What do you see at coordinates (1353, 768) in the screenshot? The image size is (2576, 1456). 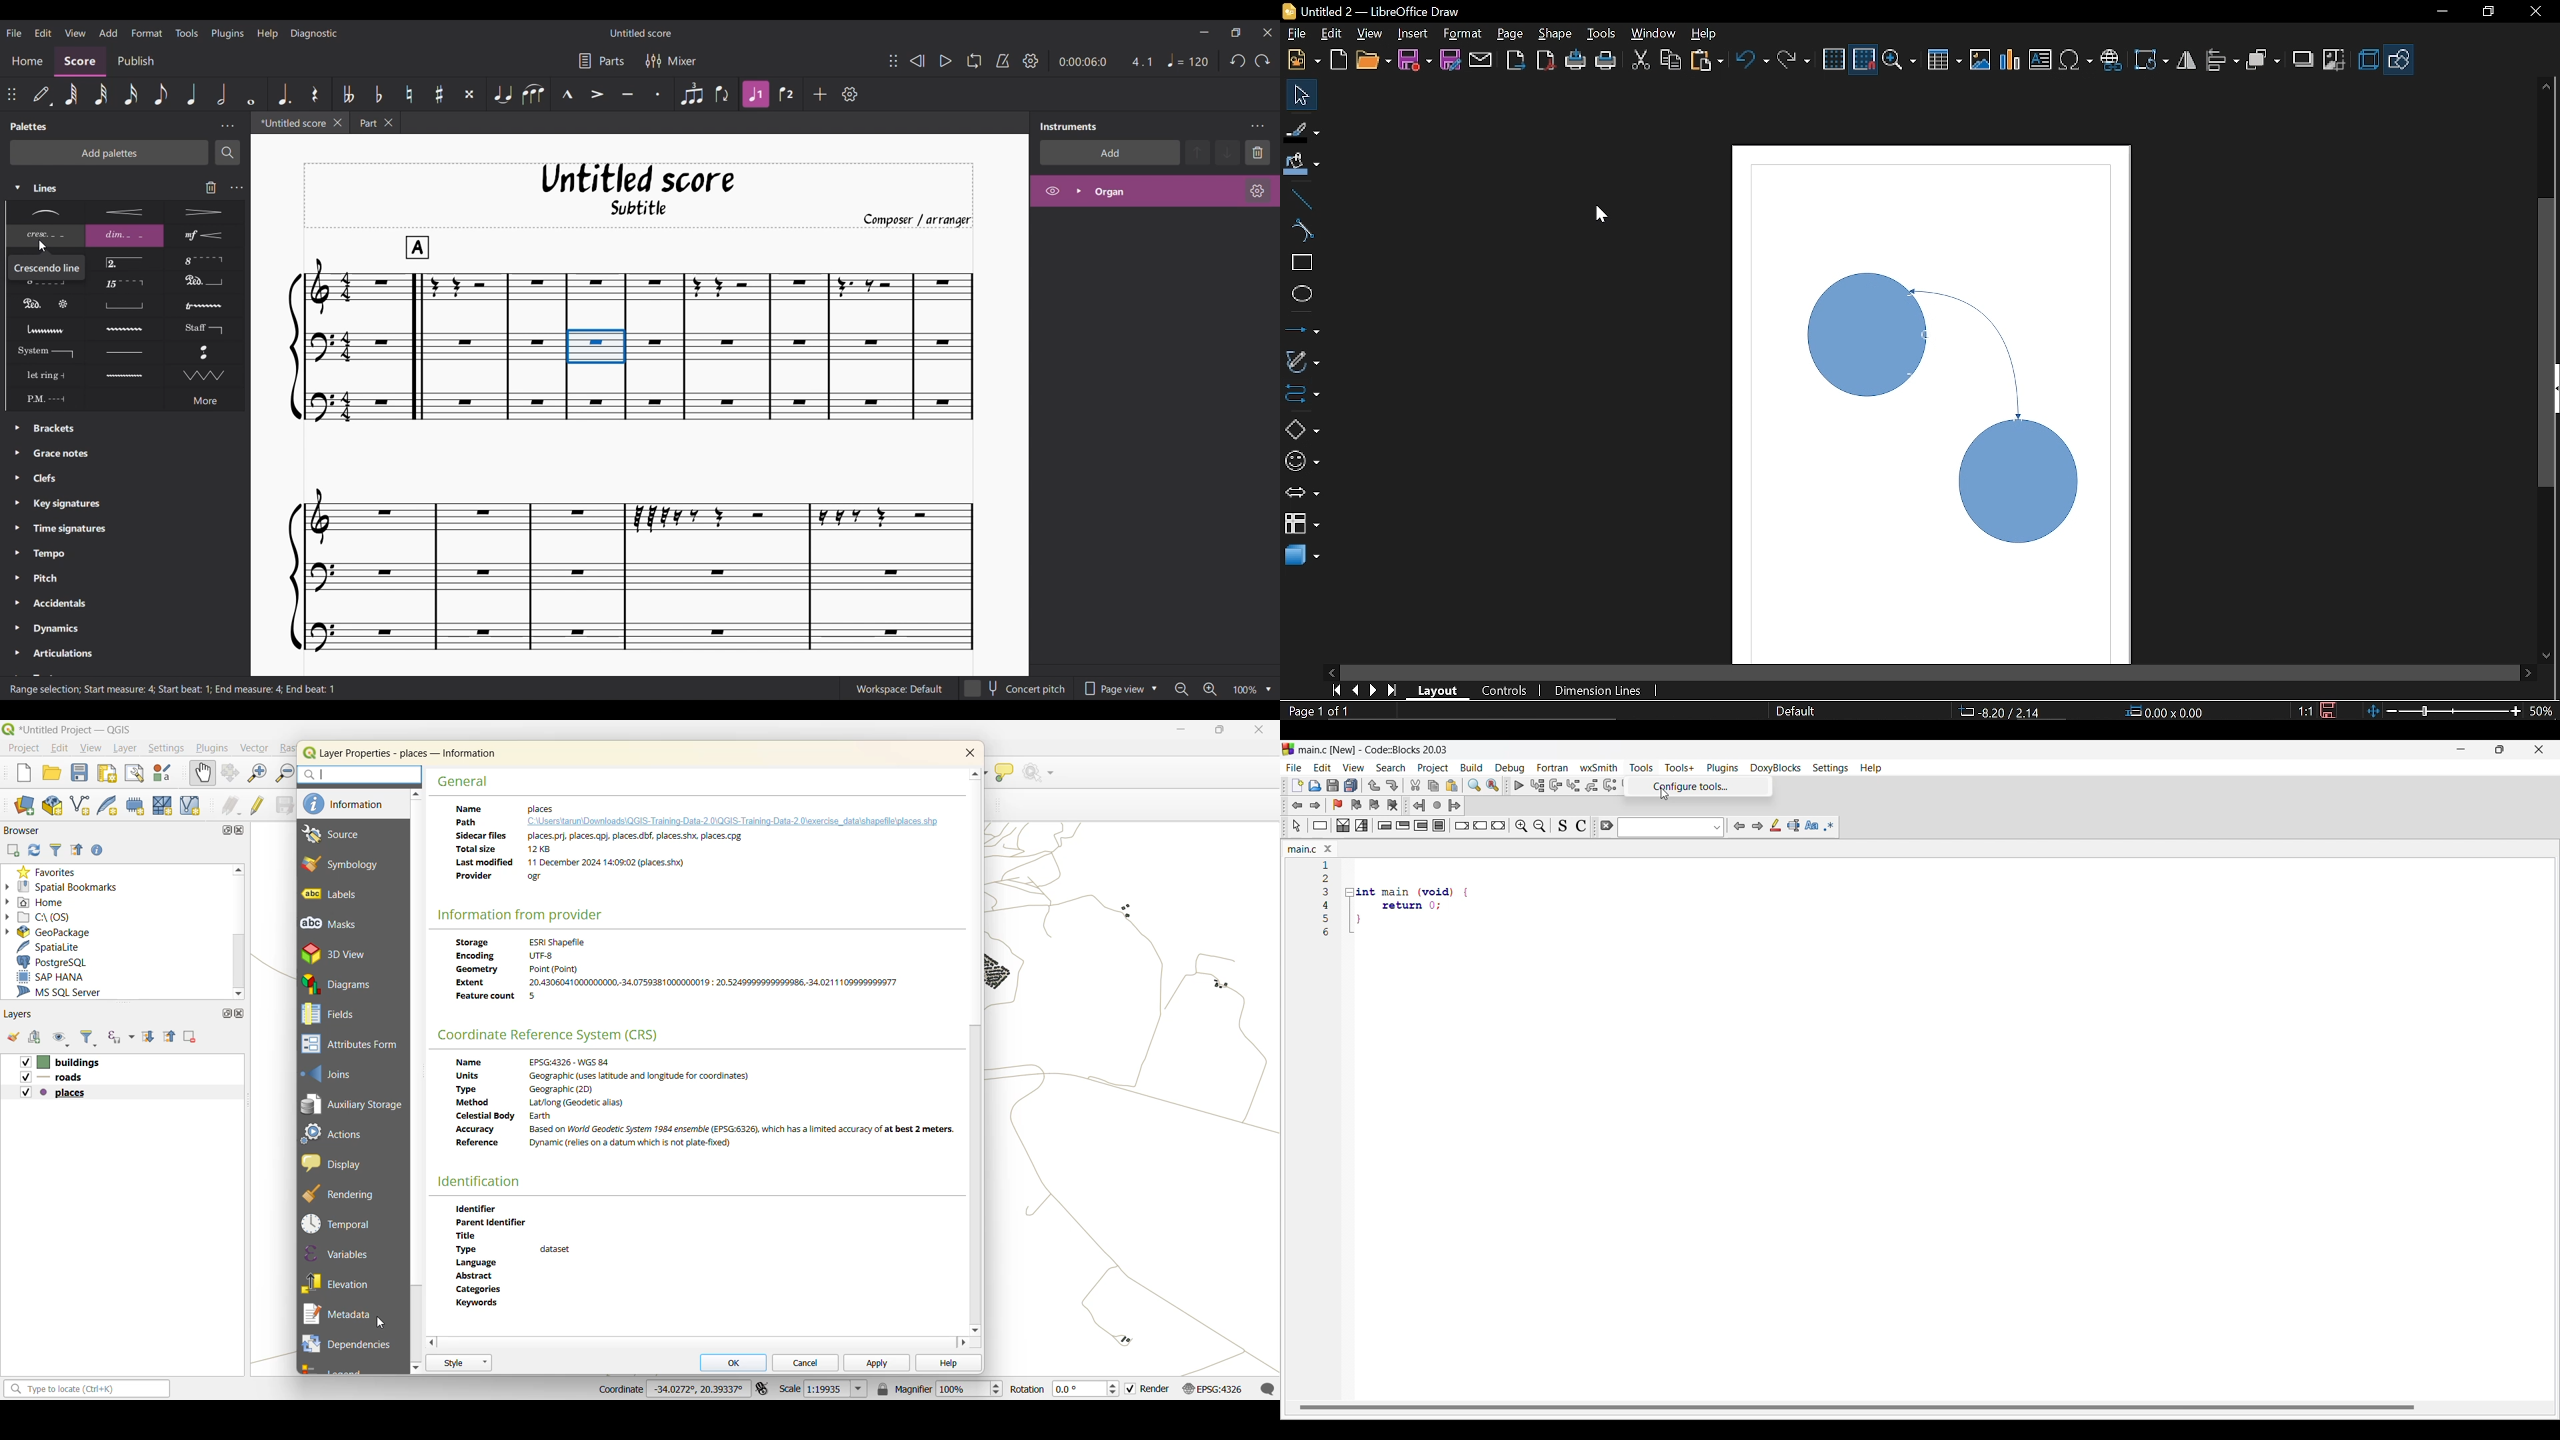 I see `View menu` at bounding box center [1353, 768].